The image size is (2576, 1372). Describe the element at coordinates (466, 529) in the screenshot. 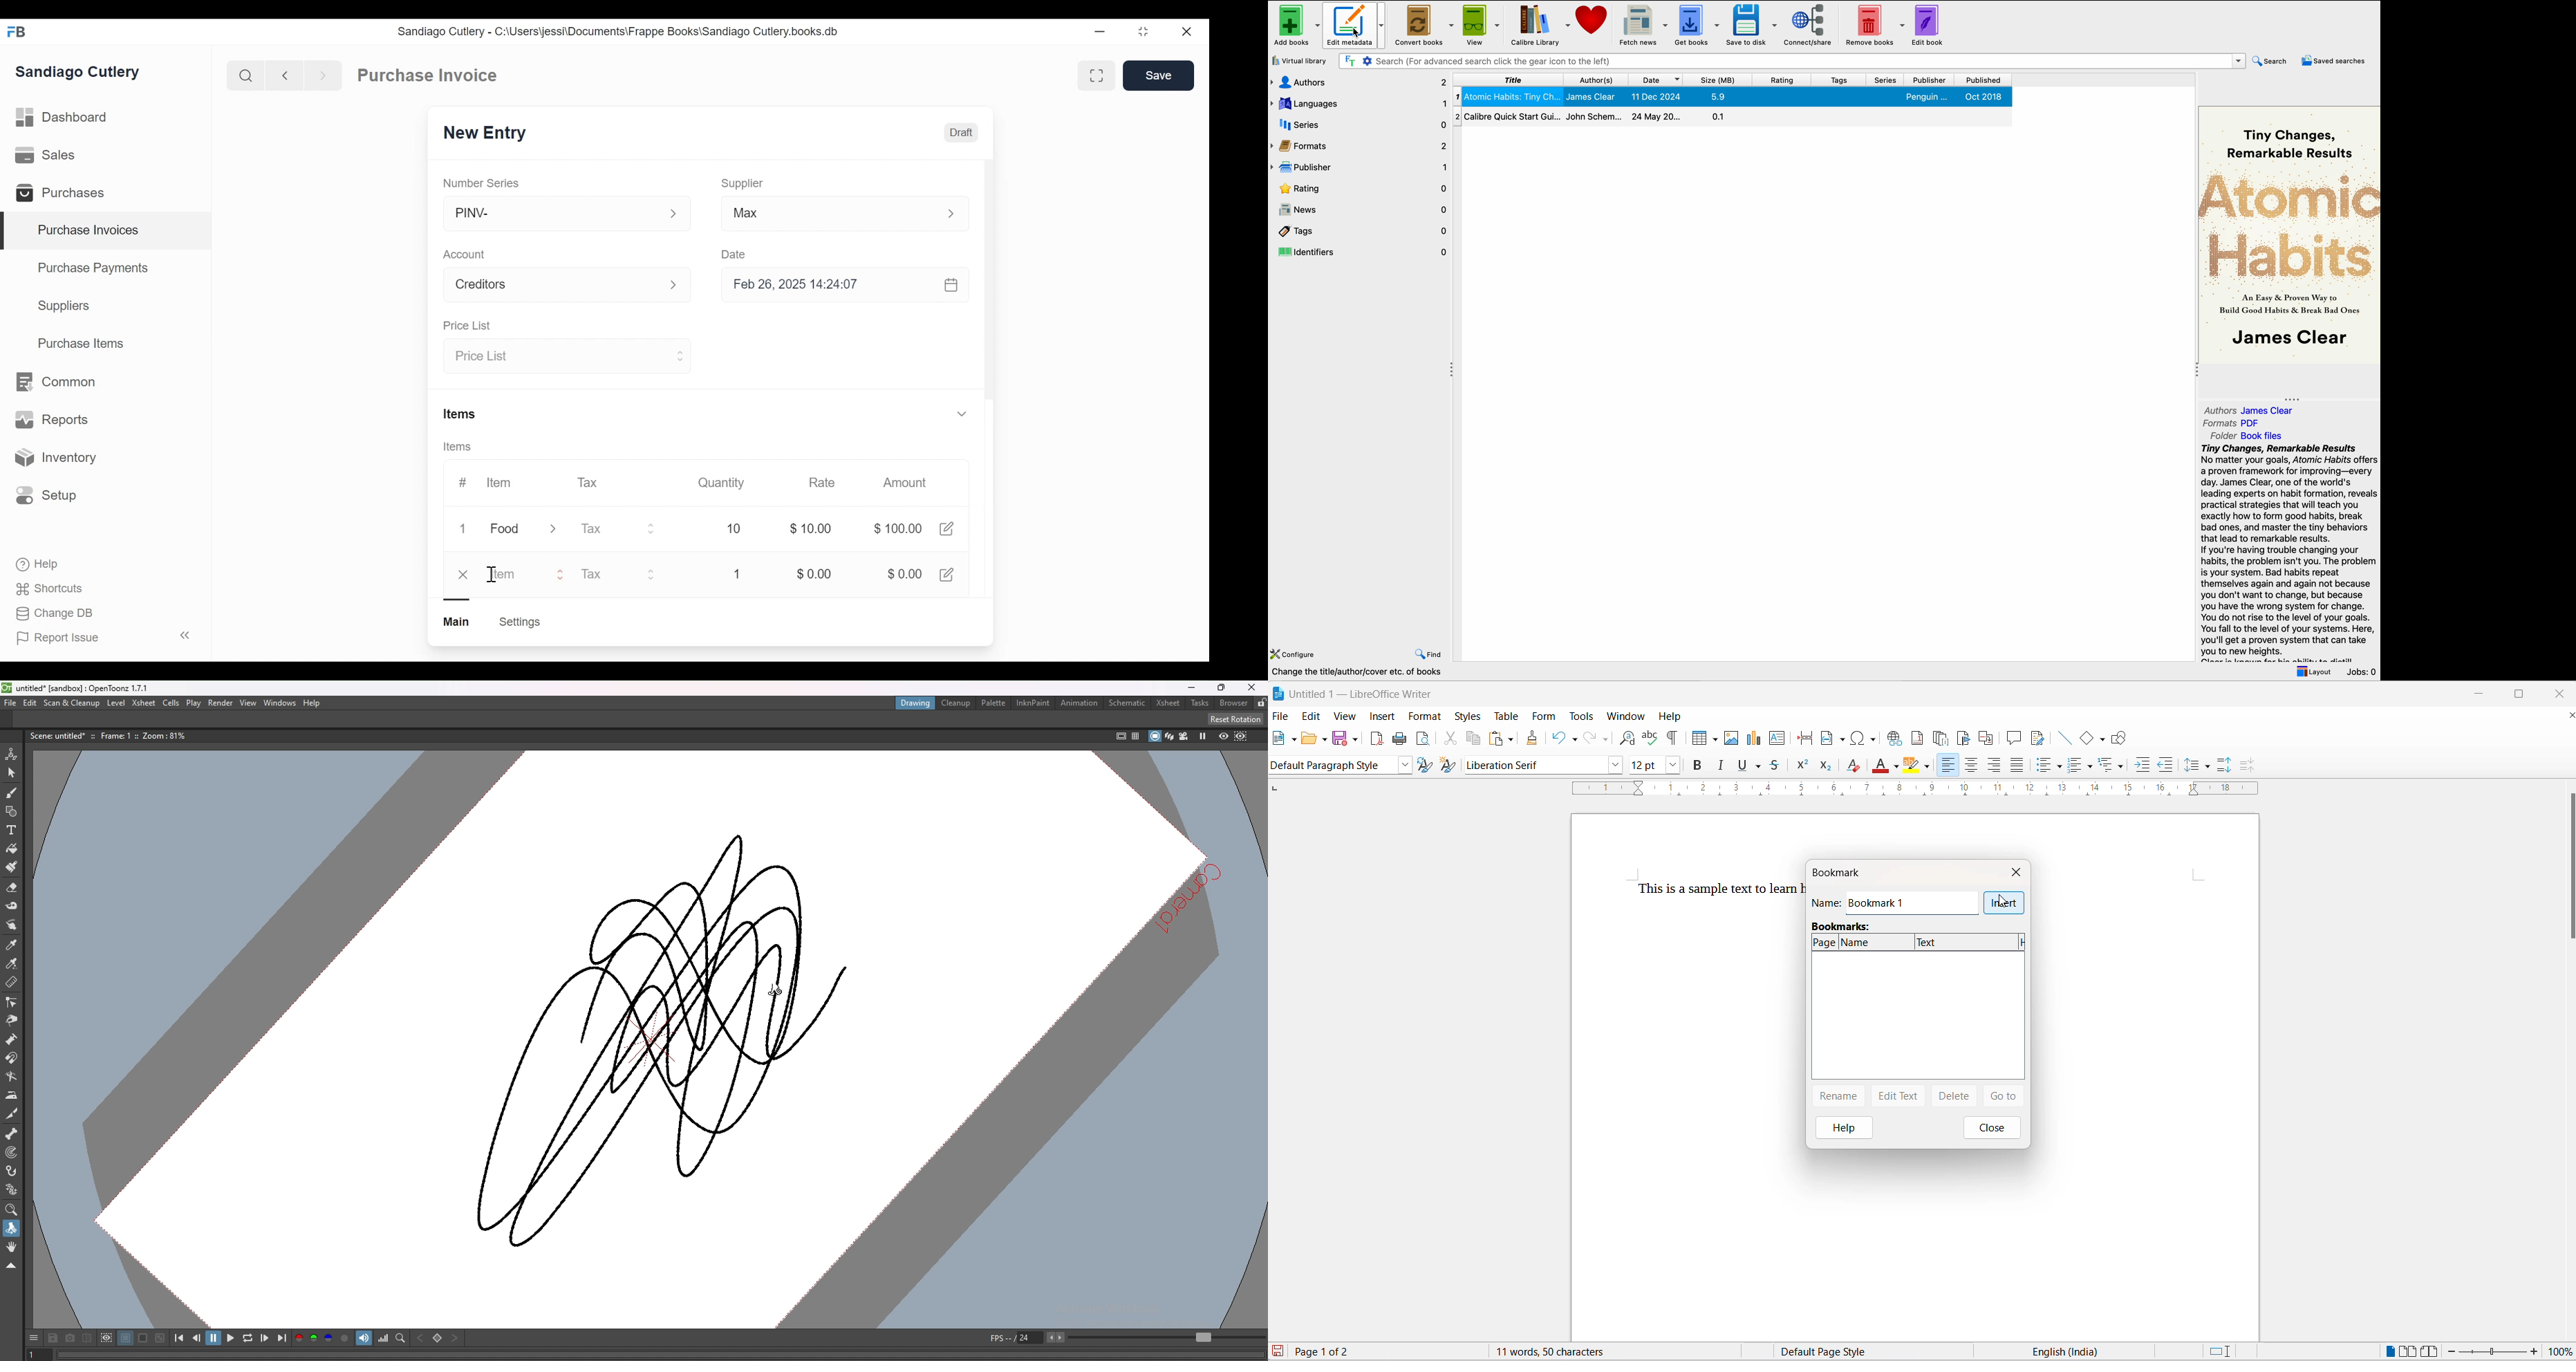

I see `1` at that location.